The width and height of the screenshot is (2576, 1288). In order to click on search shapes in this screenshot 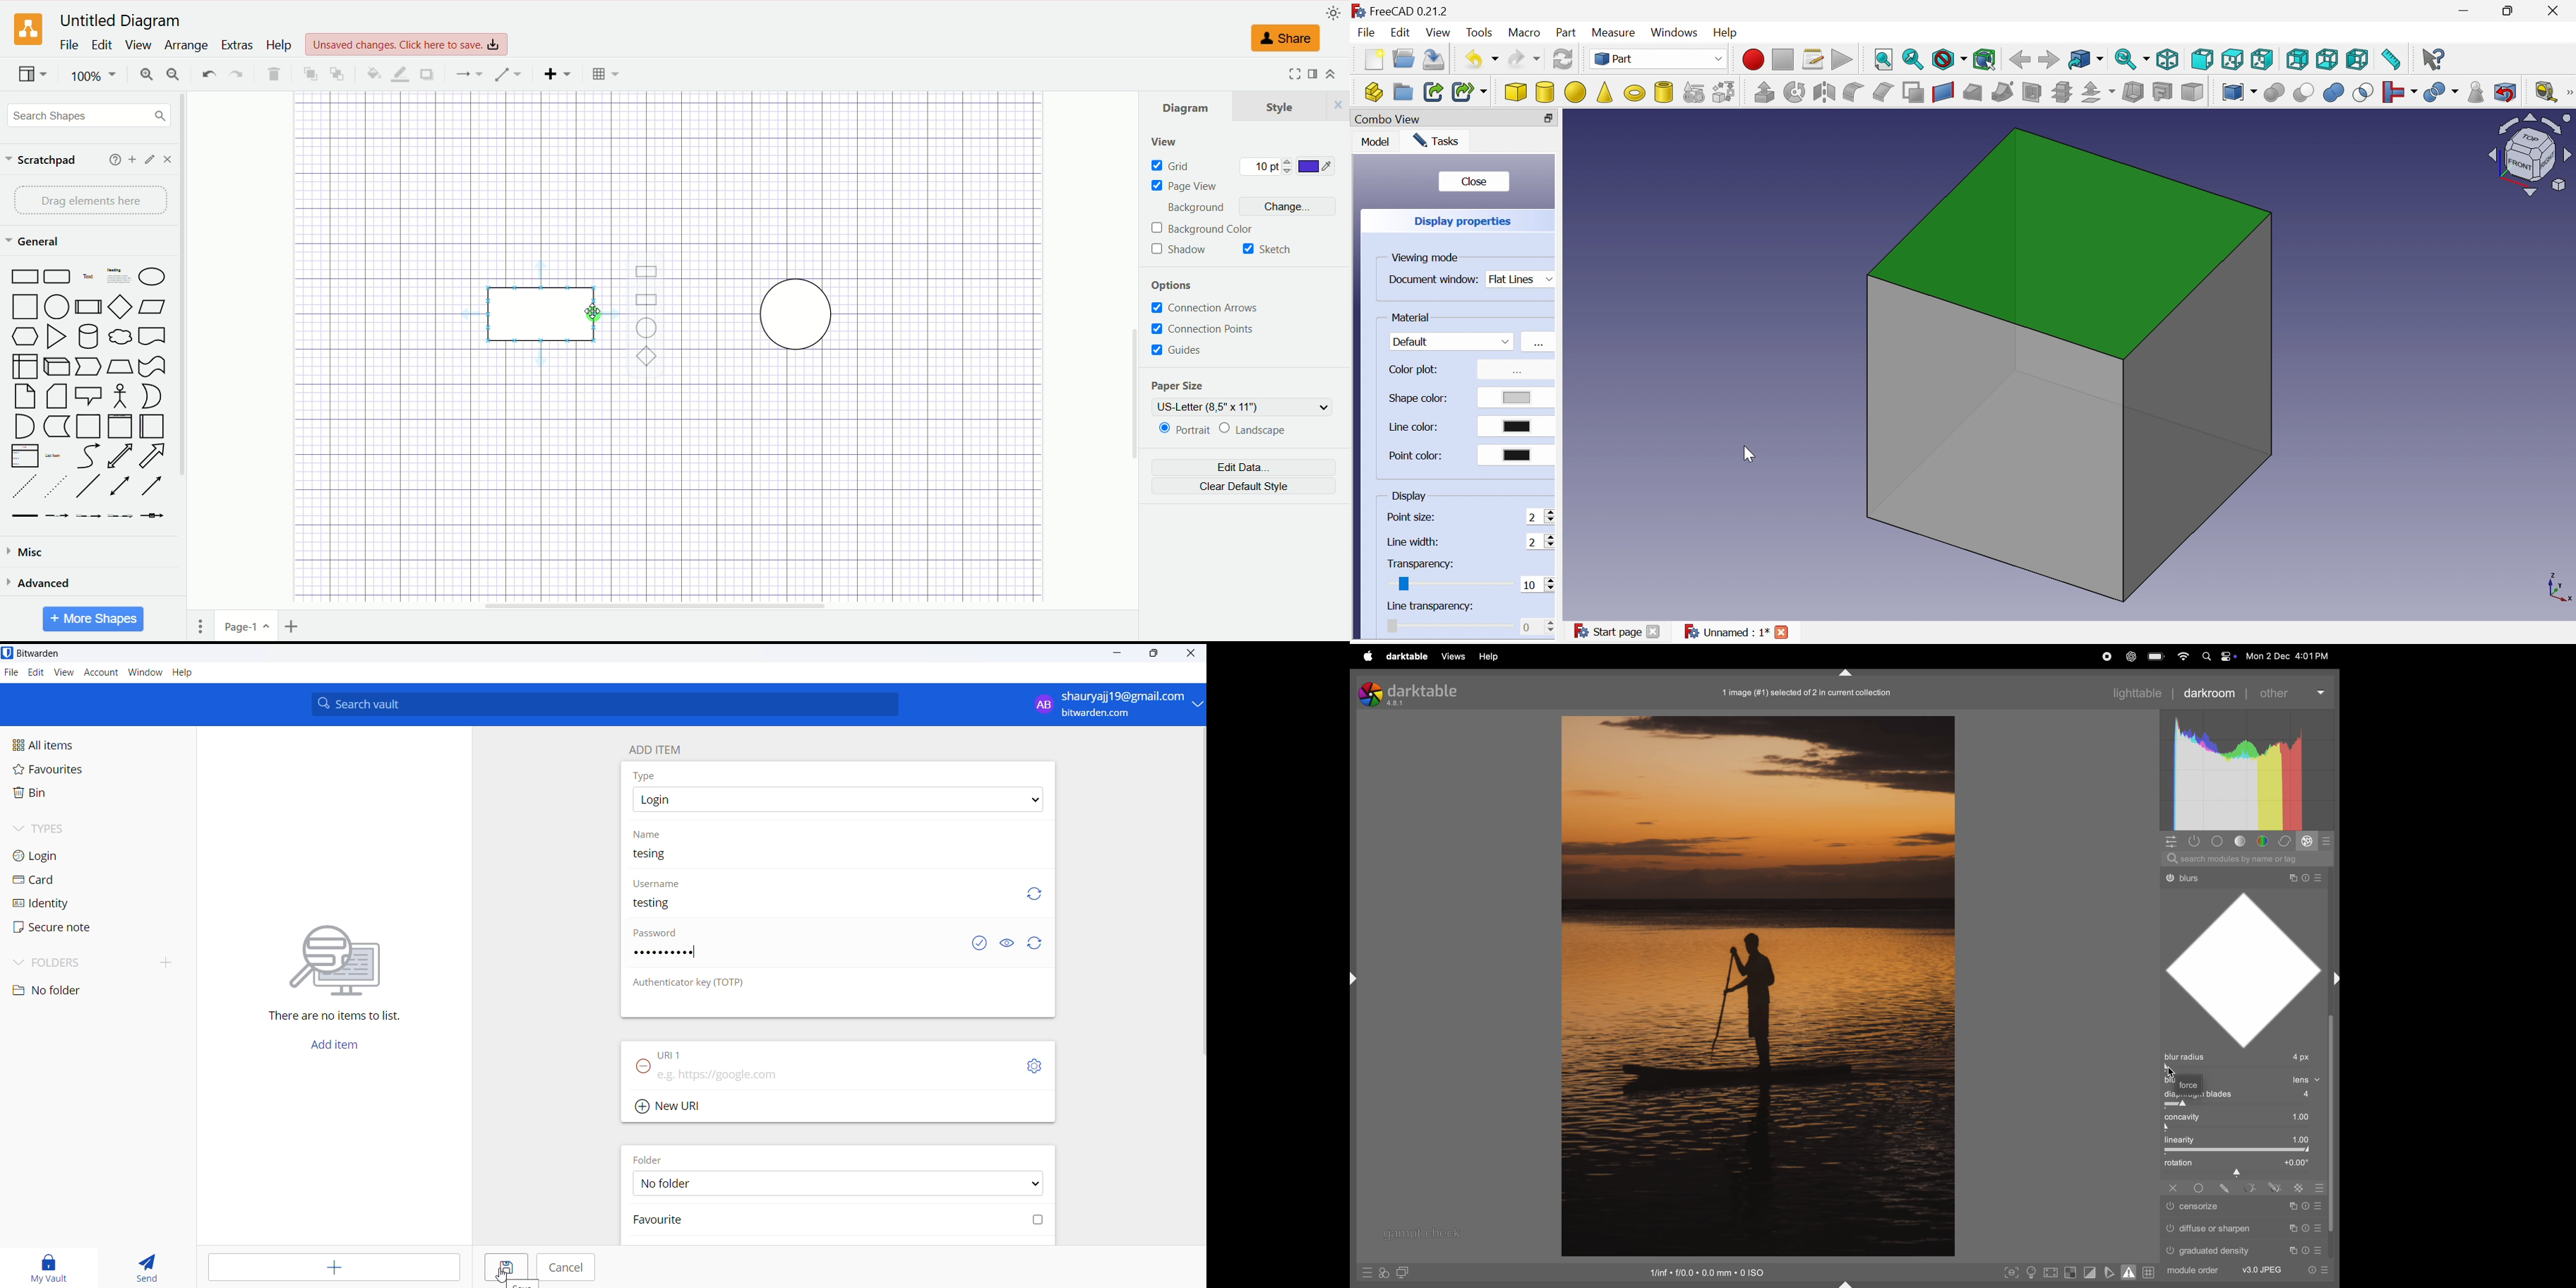, I will do `click(86, 115)`.